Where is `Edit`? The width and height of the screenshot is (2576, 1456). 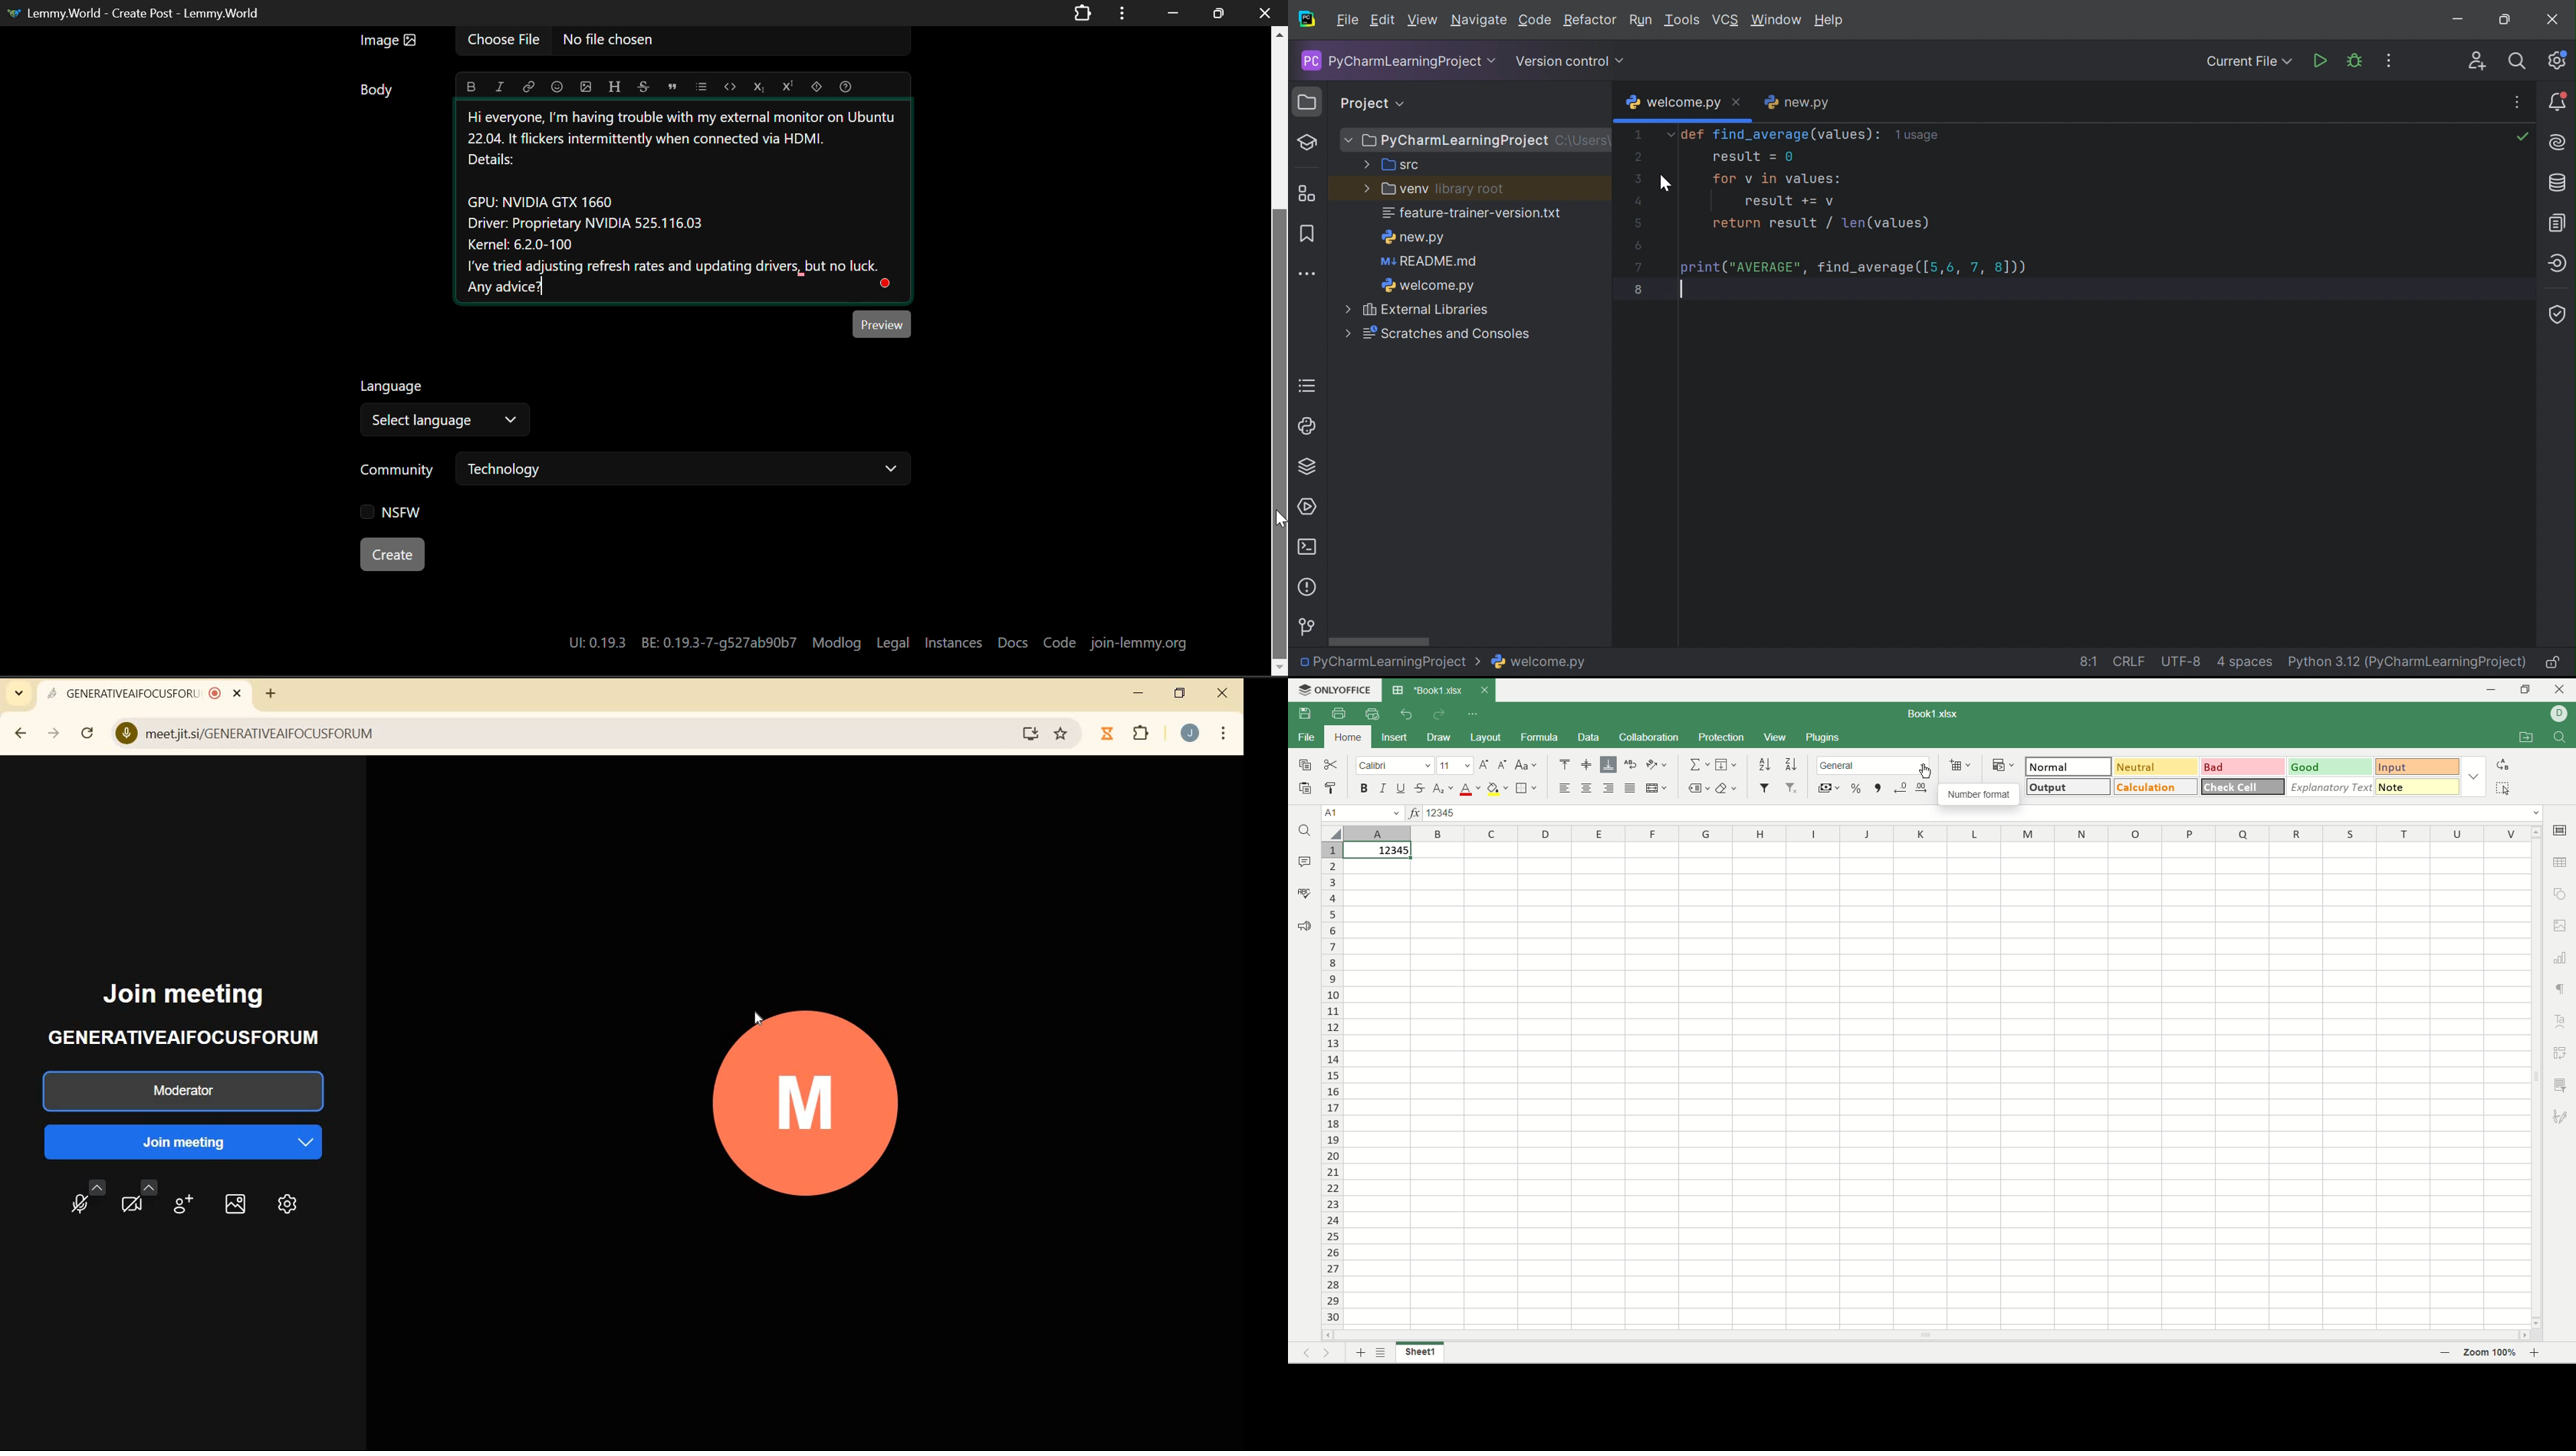 Edit is located at coordinates (1382, 20).